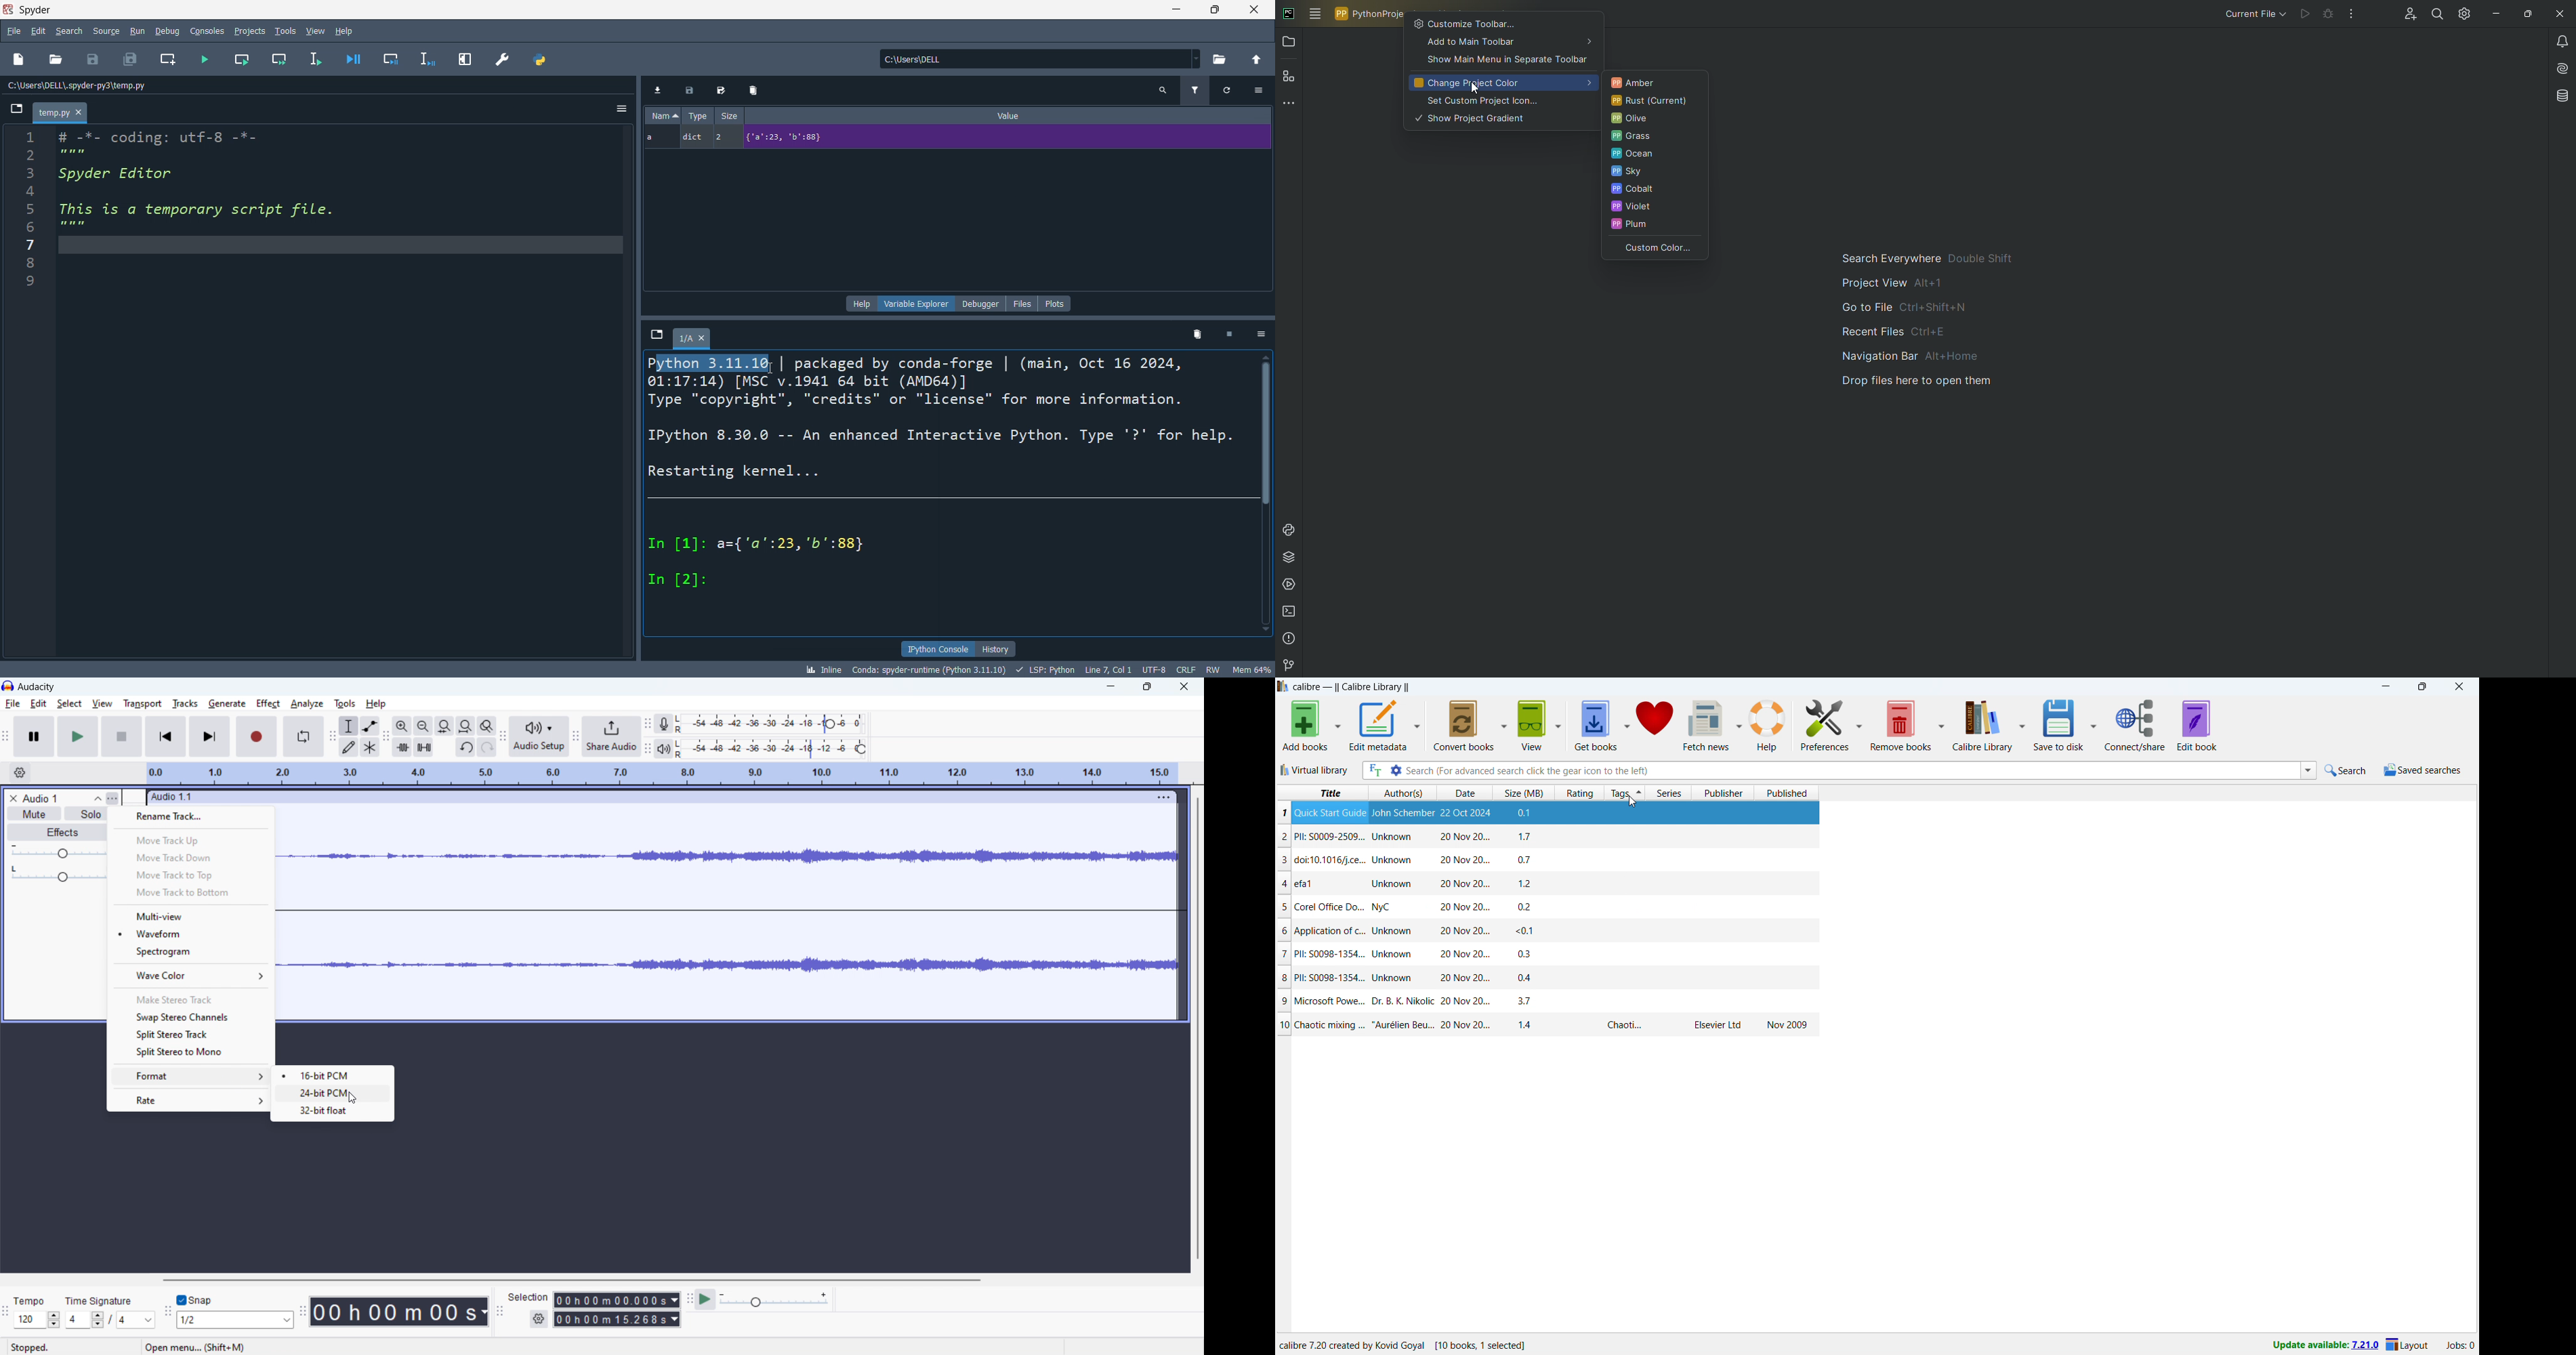 Image resolution: width=2576 pixels, height=1372 pixels. I want to click on analyze, so click(307, 704).